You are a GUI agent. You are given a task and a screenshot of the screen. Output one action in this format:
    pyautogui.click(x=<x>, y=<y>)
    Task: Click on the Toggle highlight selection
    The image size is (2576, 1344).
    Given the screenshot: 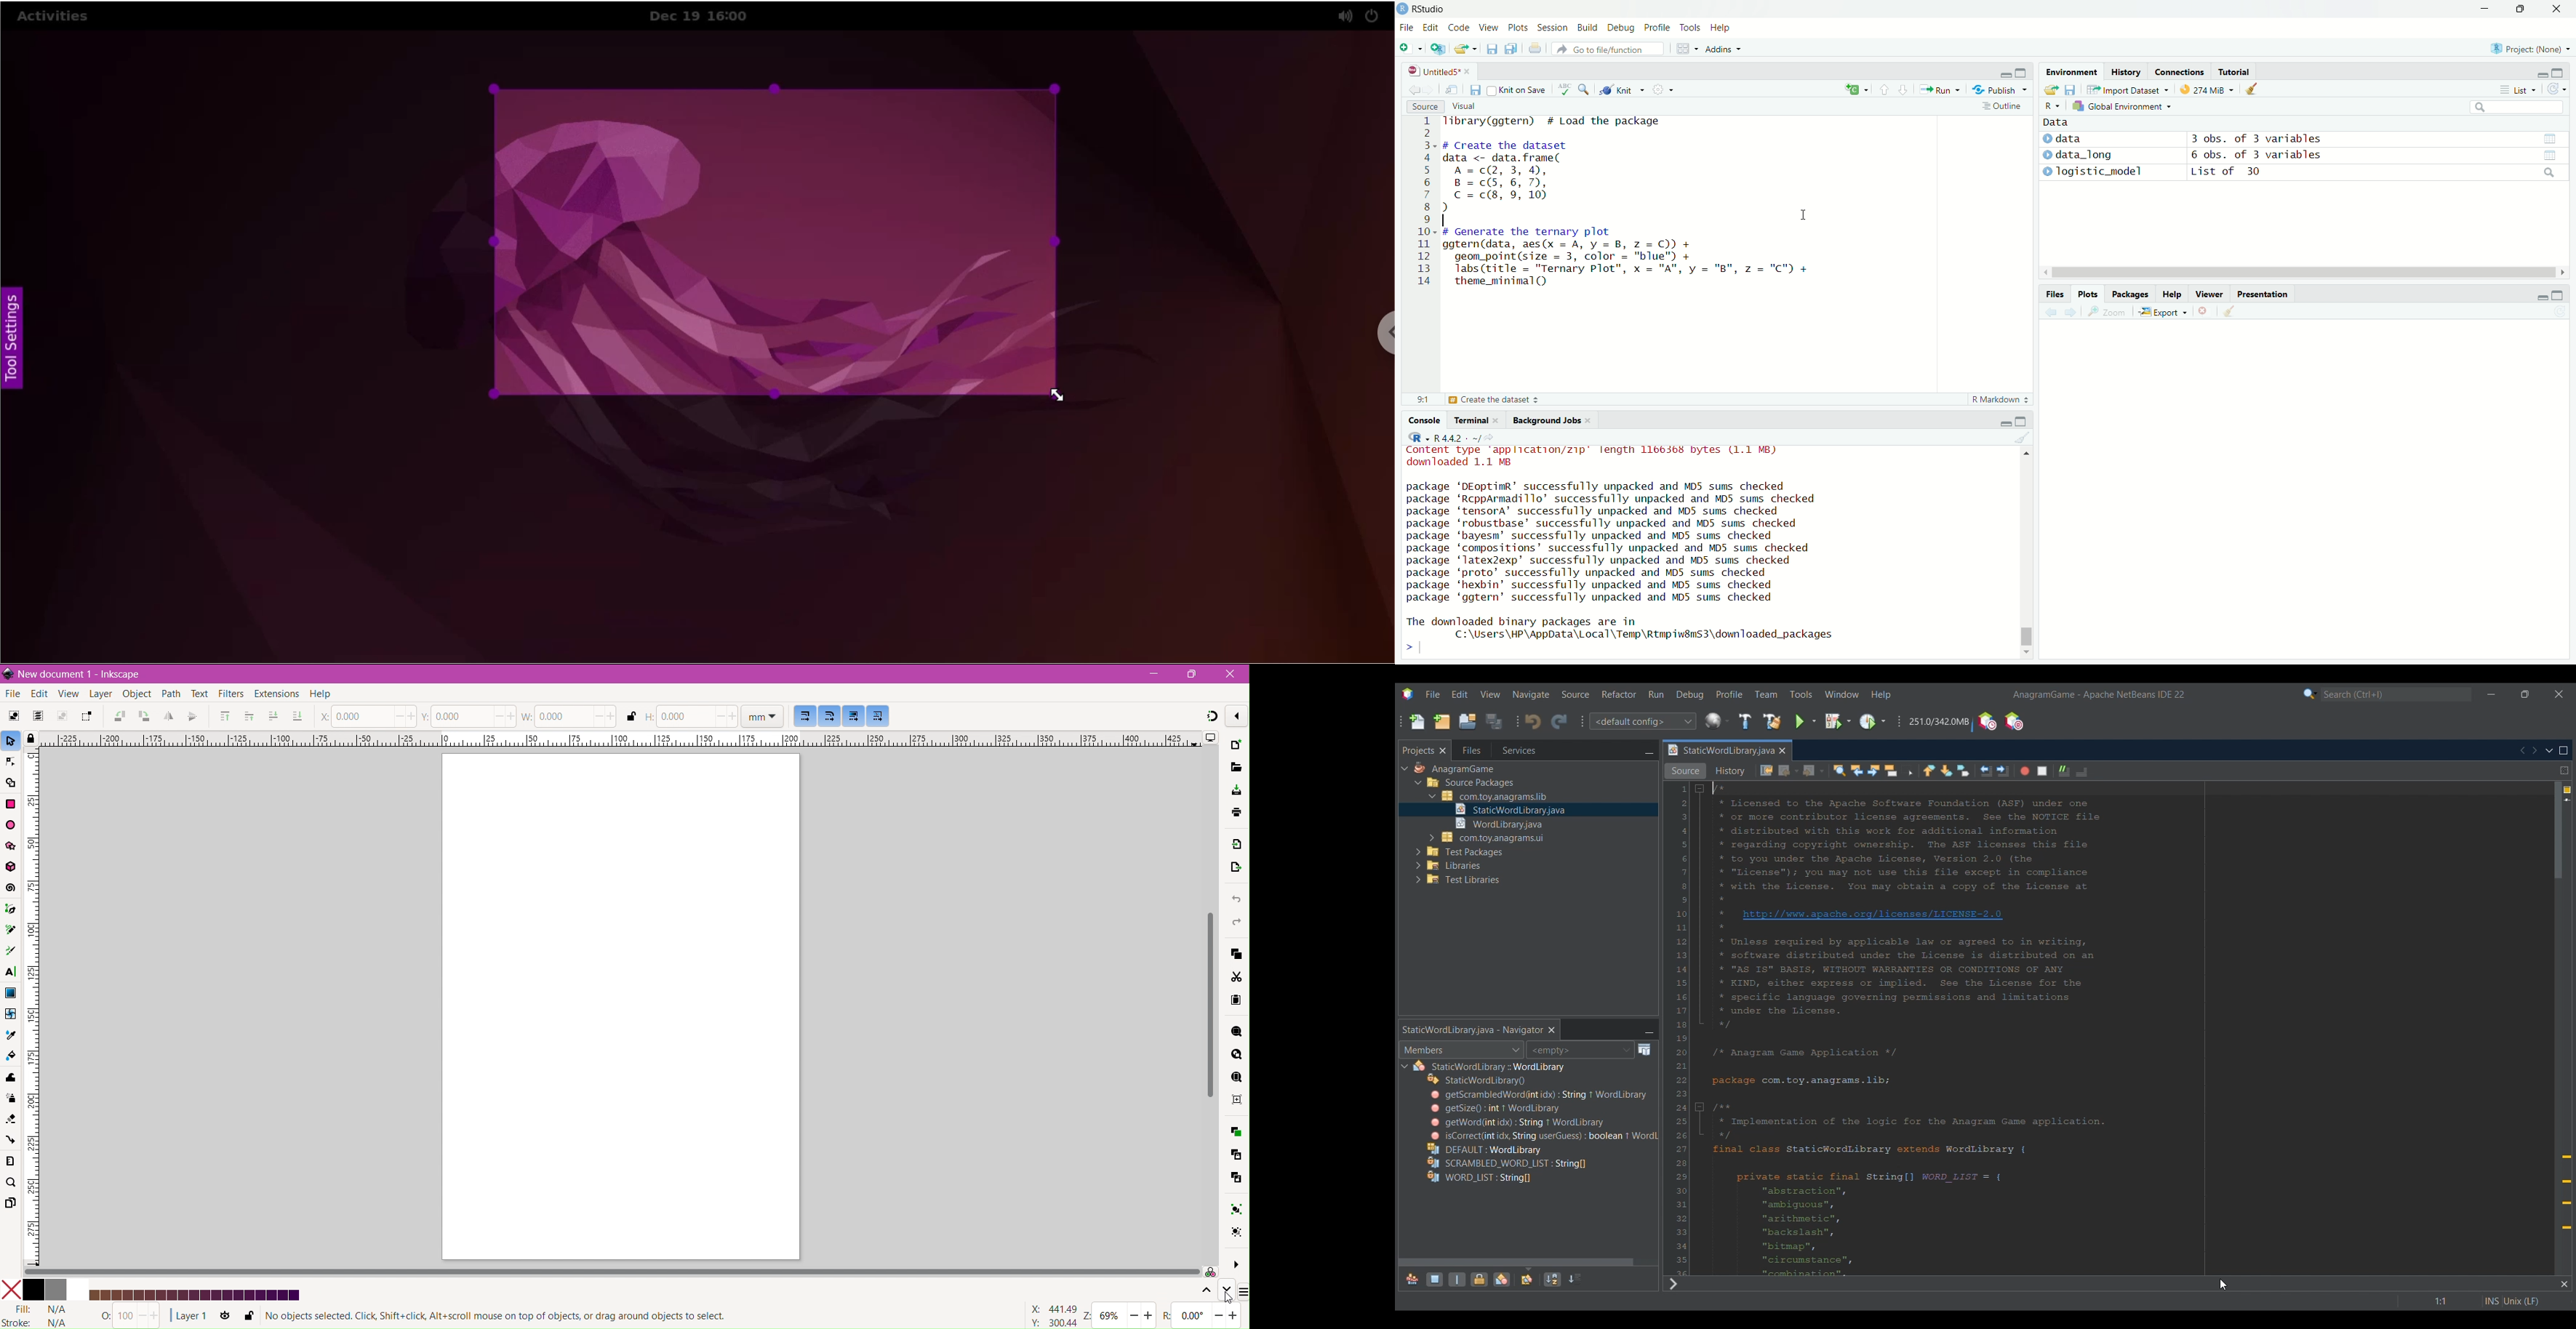 What is the action you would take?
    pyautogui.click(x=1892, y=771)
    